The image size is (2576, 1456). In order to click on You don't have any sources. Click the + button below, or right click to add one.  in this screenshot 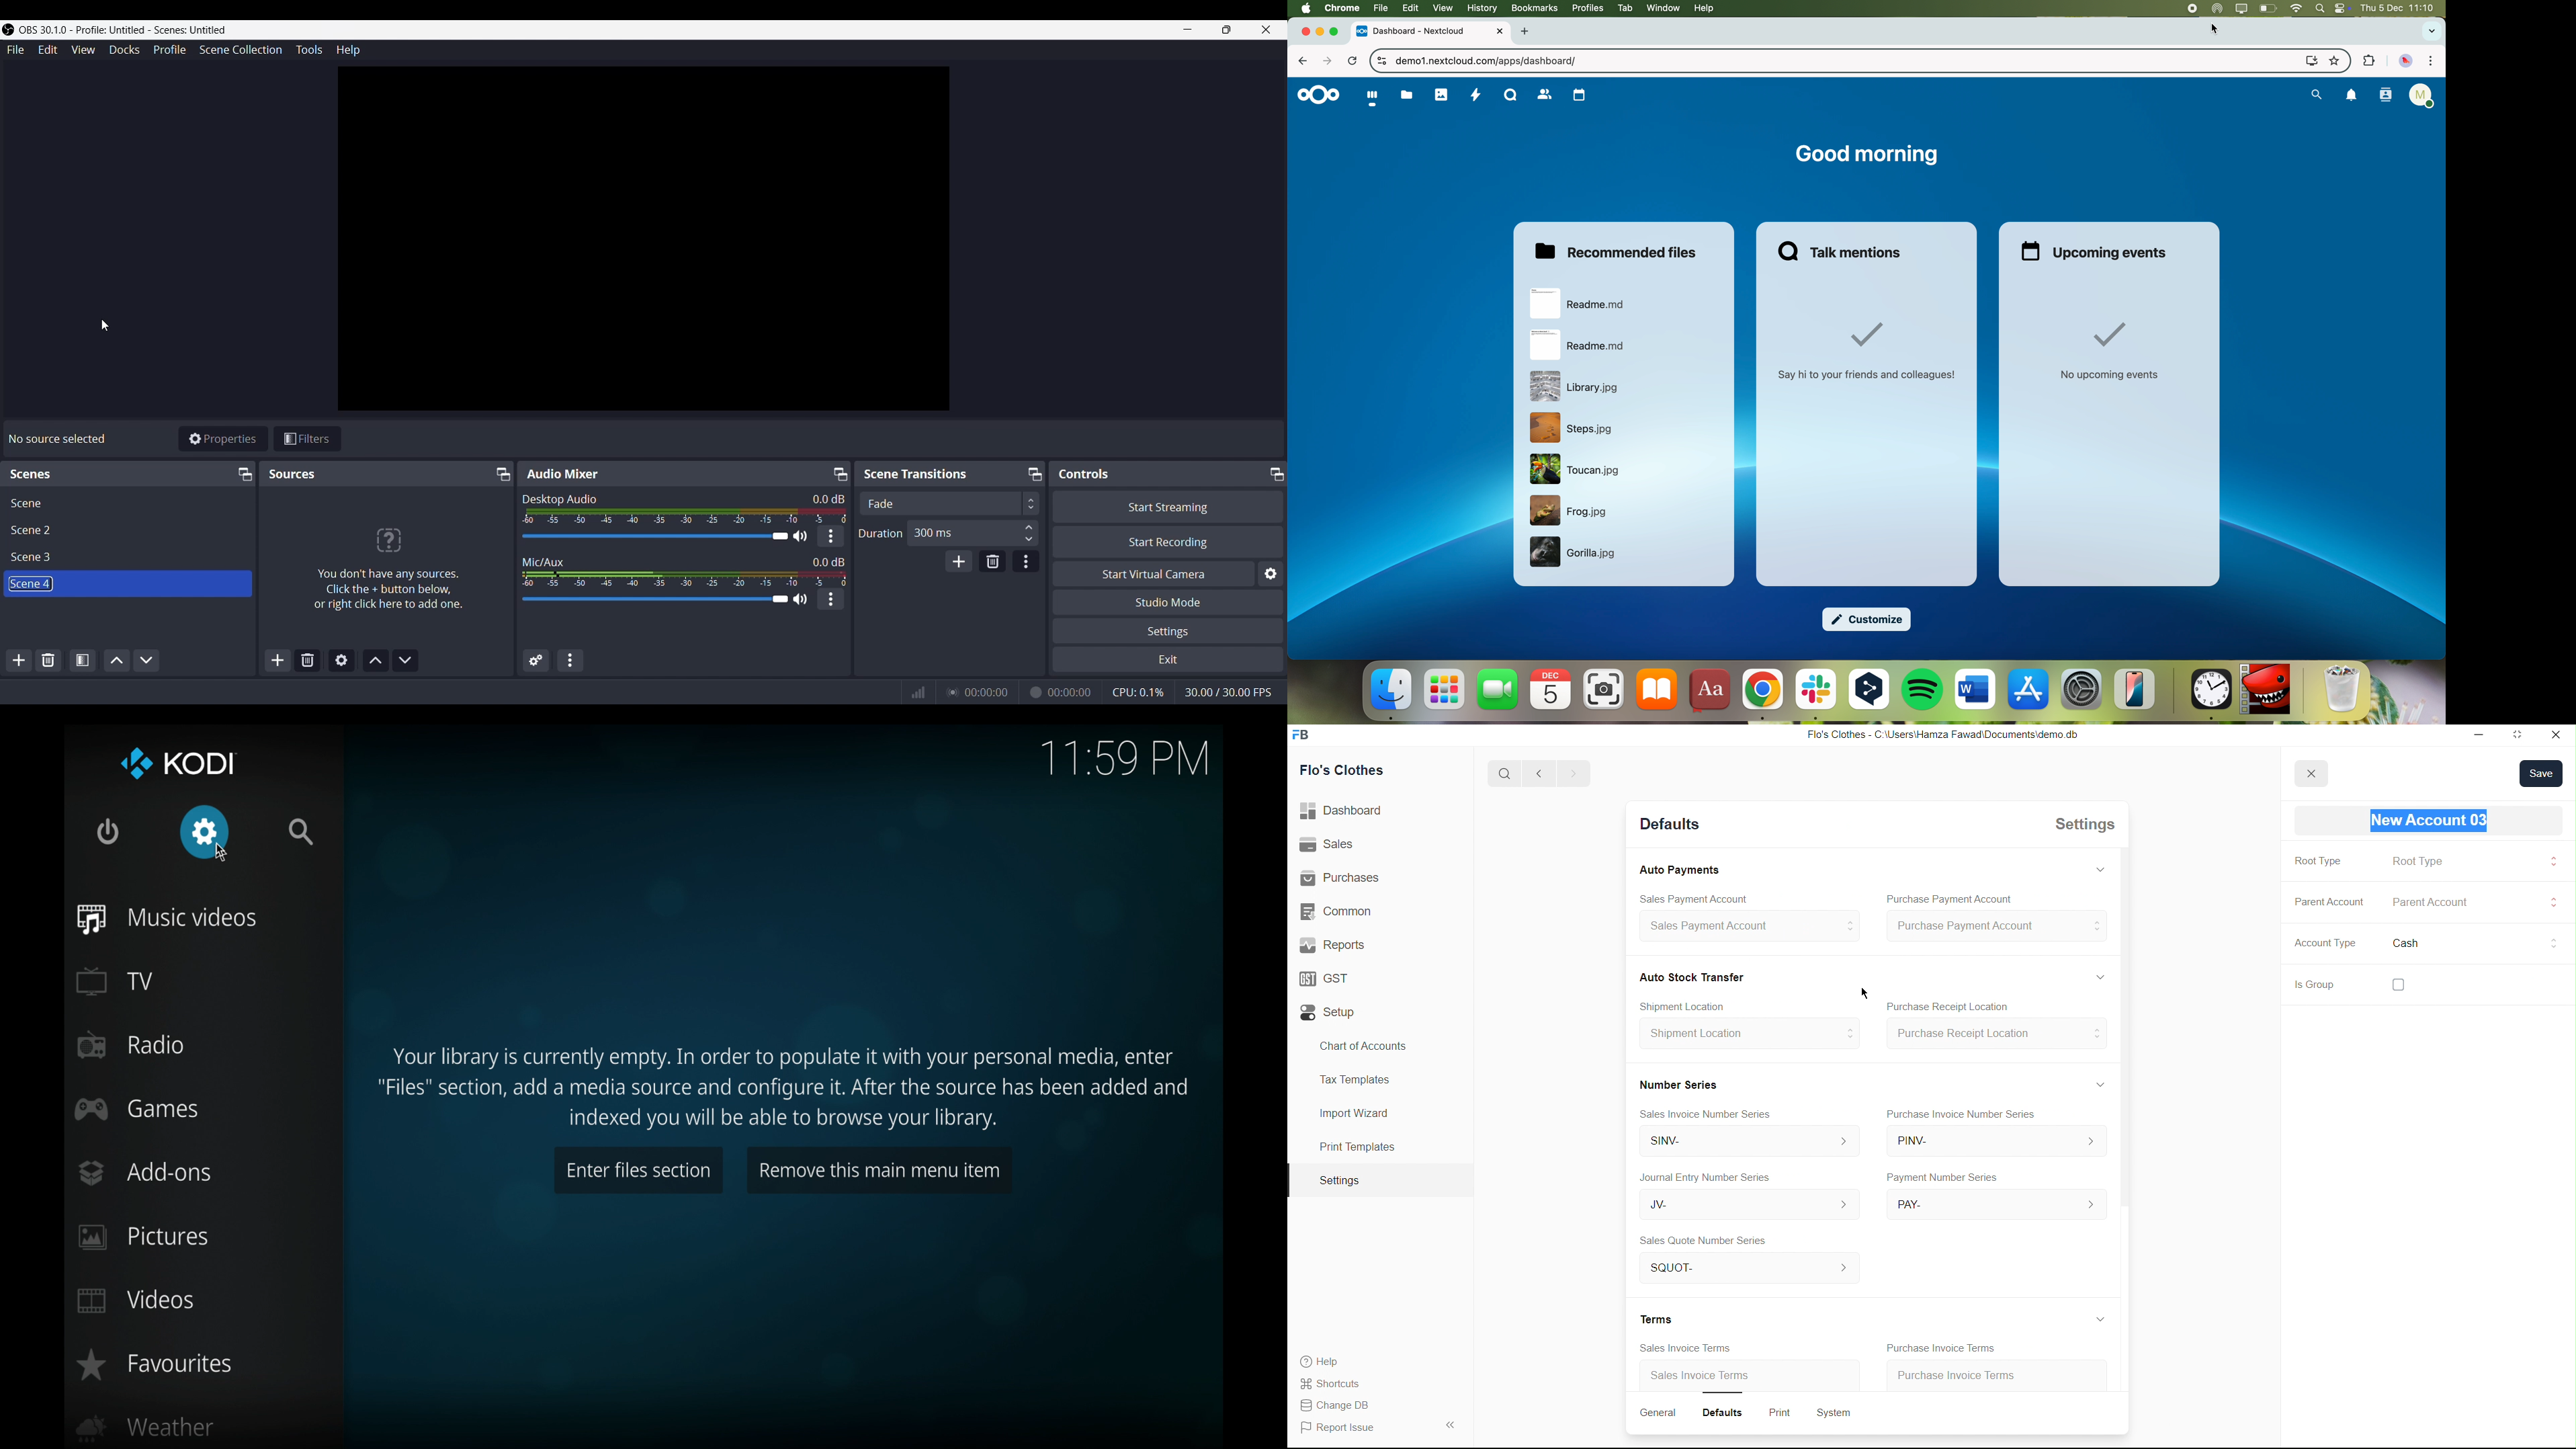, I will do `click(388, 590)`.